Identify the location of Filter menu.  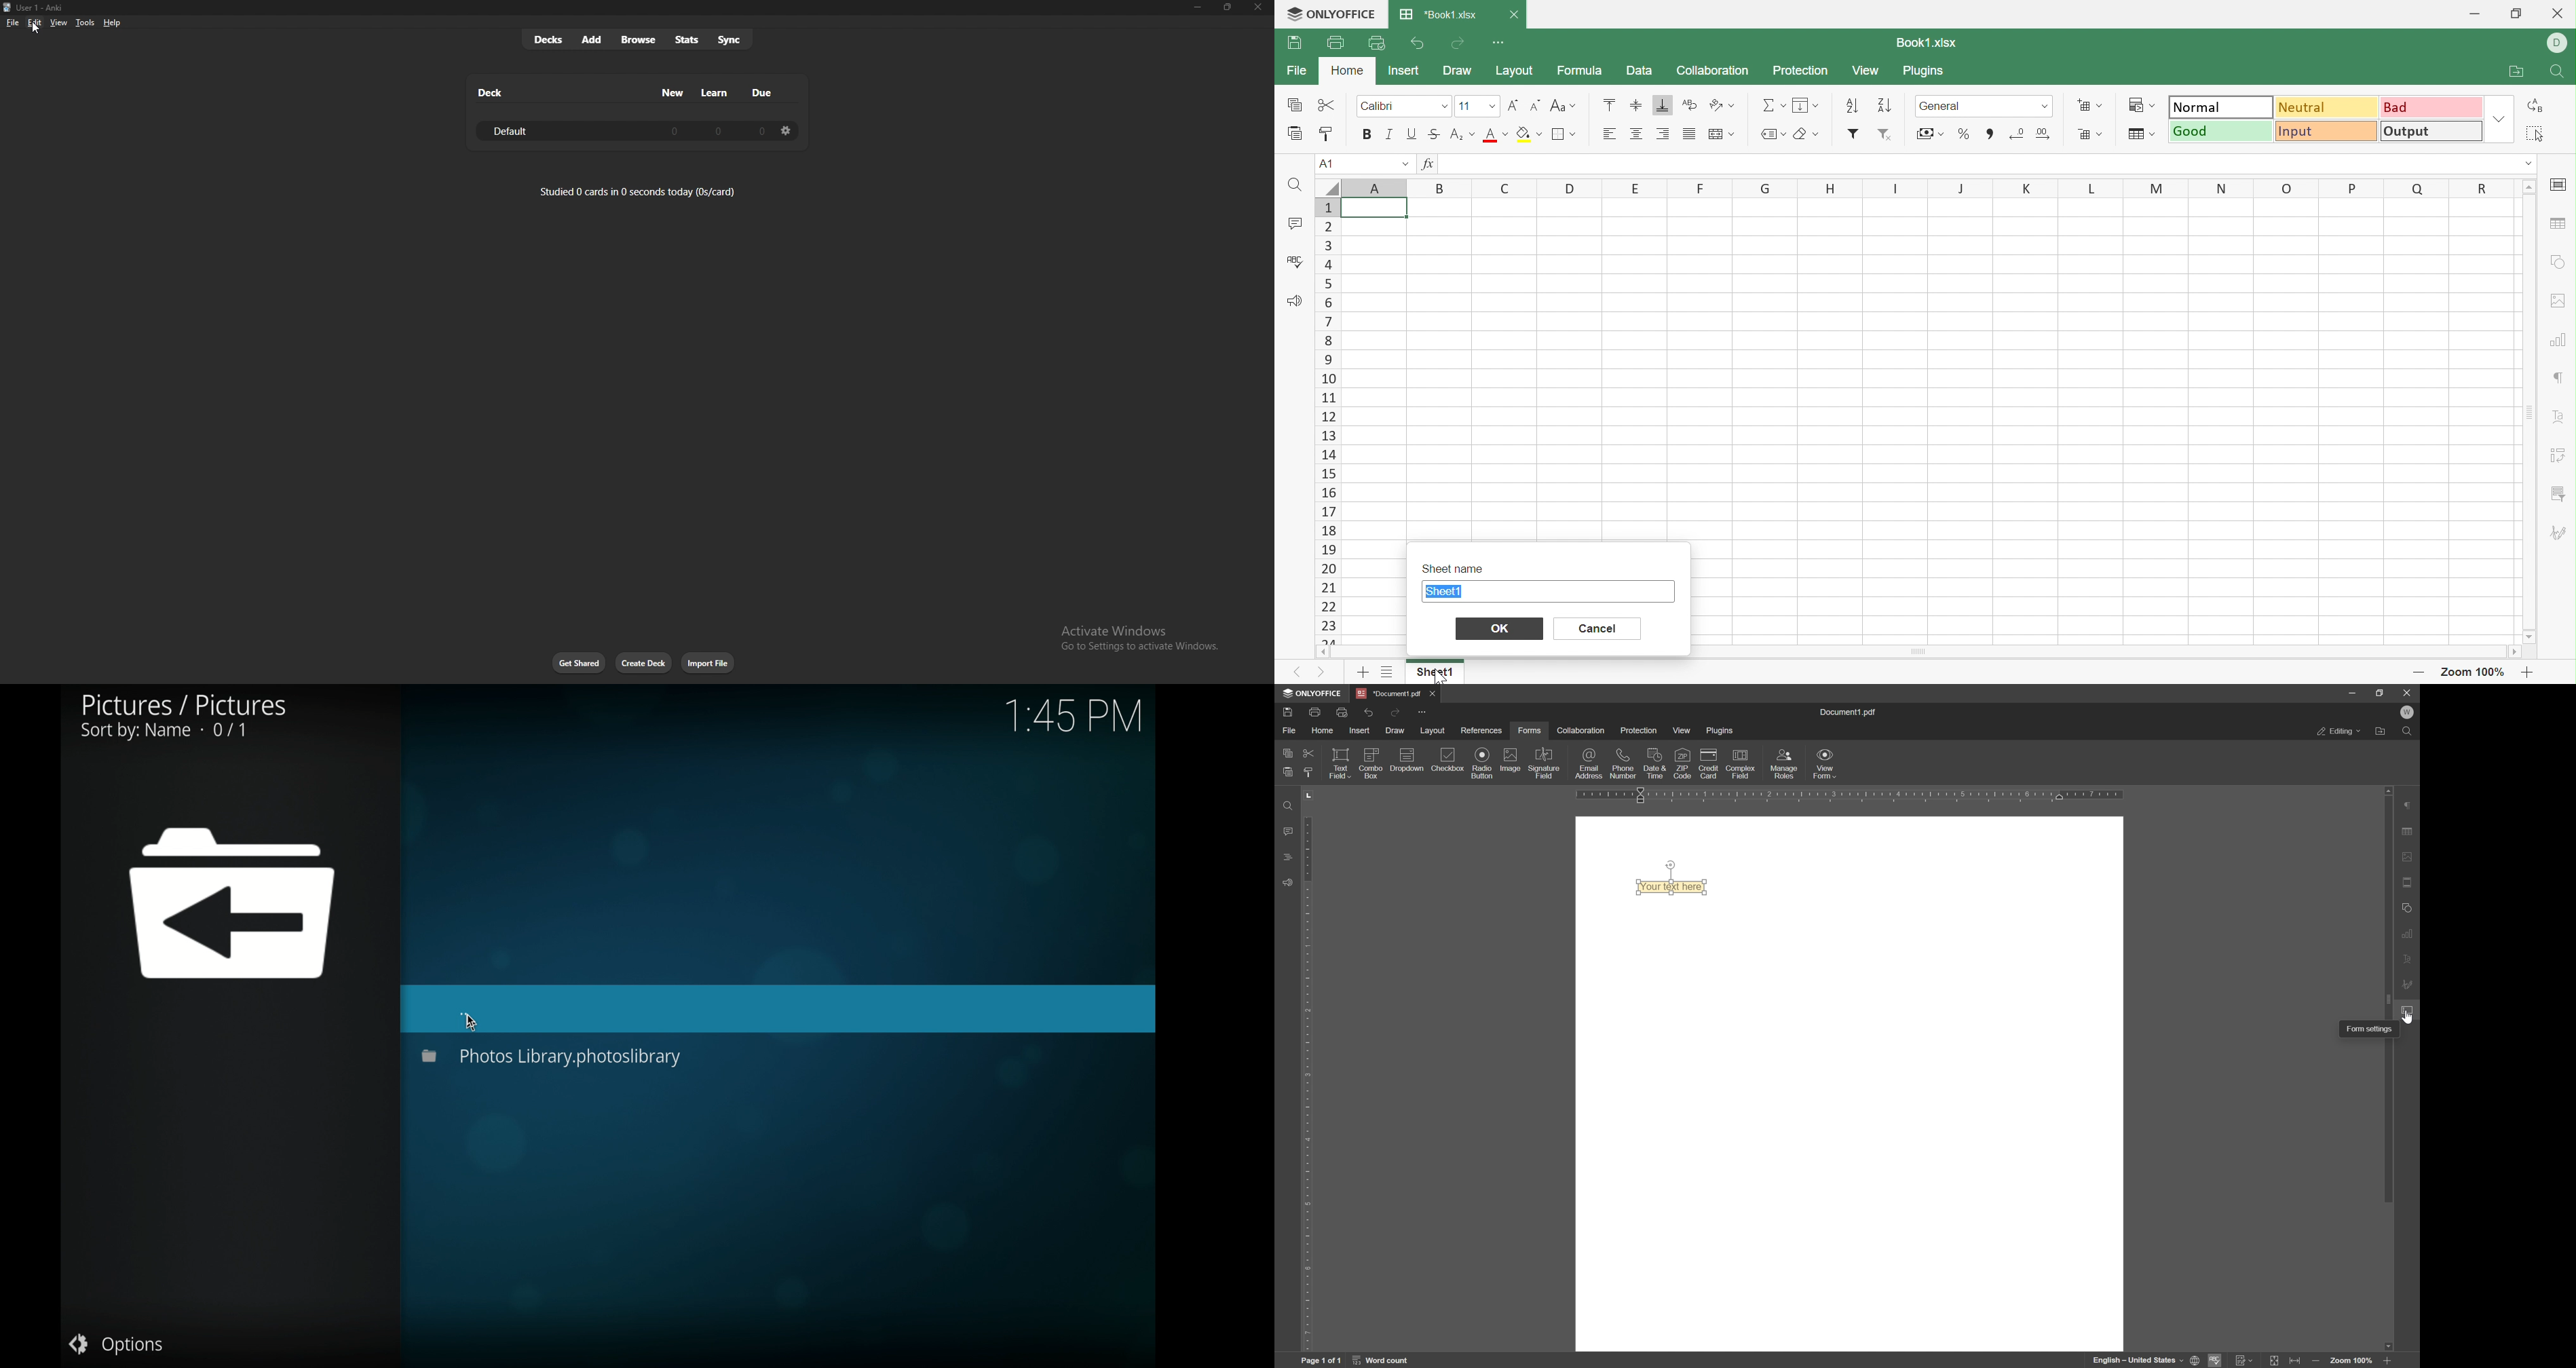
(2558, 495).